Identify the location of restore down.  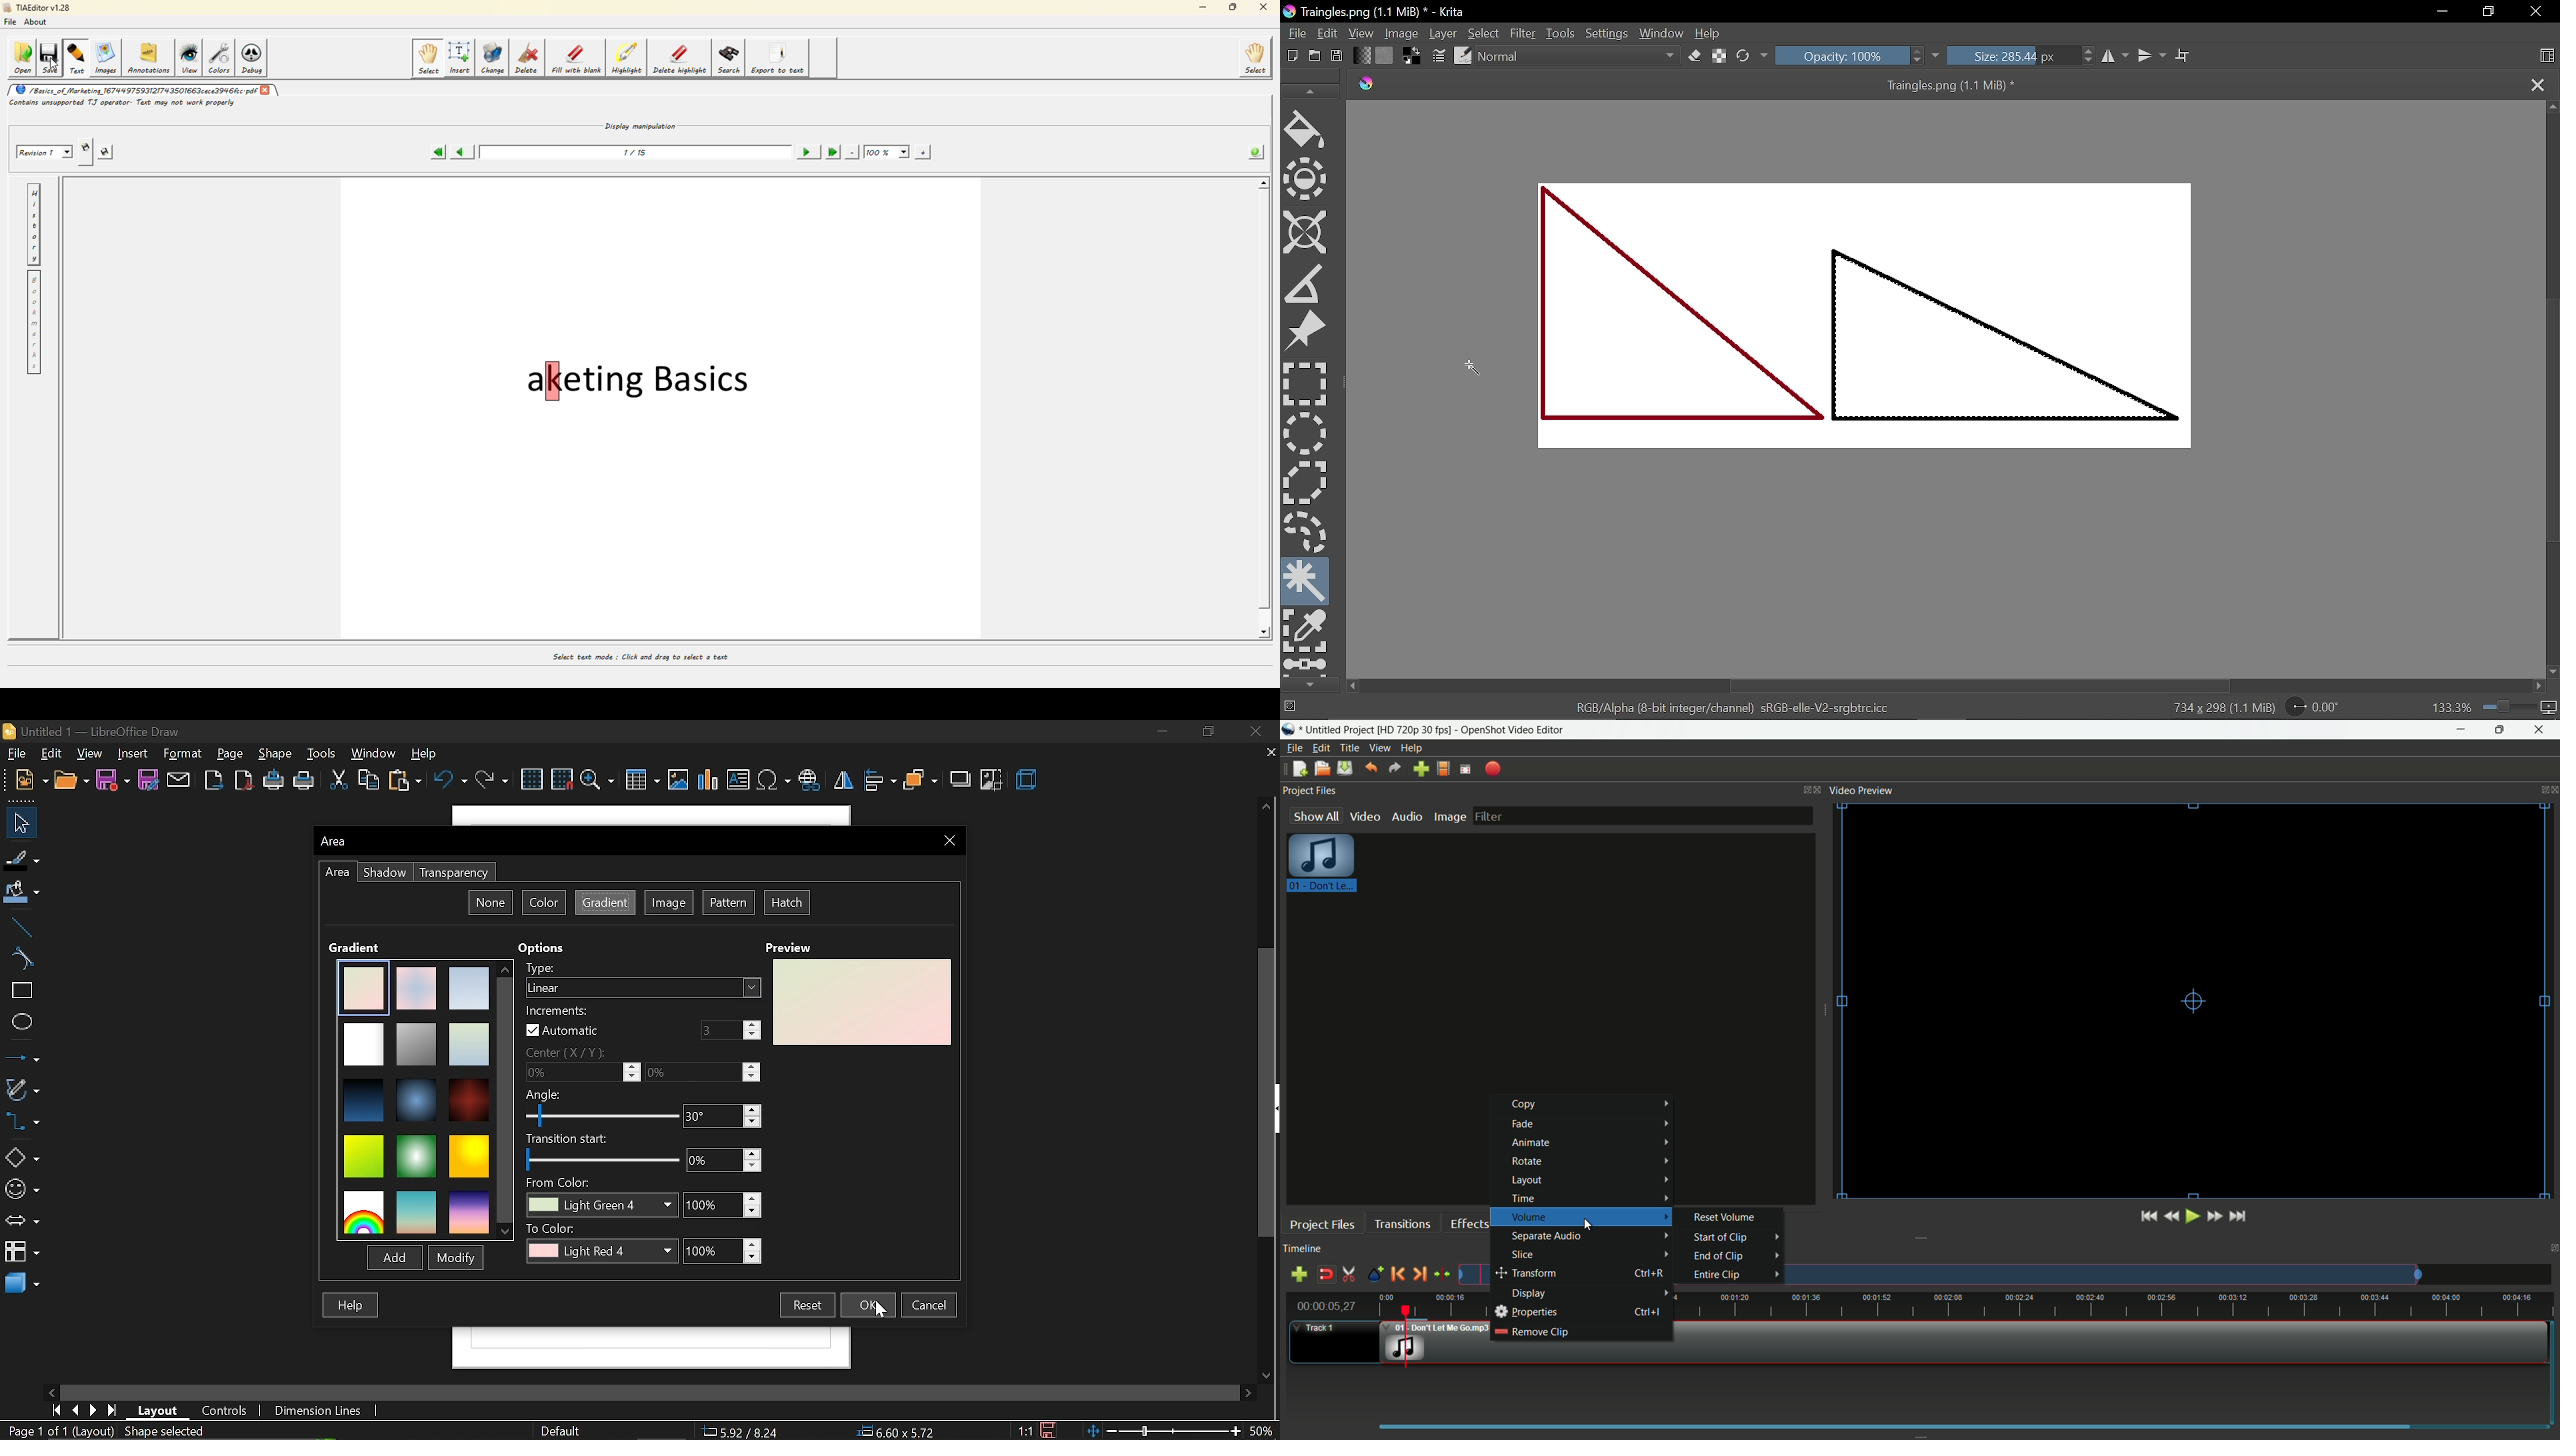
(1207, 731).